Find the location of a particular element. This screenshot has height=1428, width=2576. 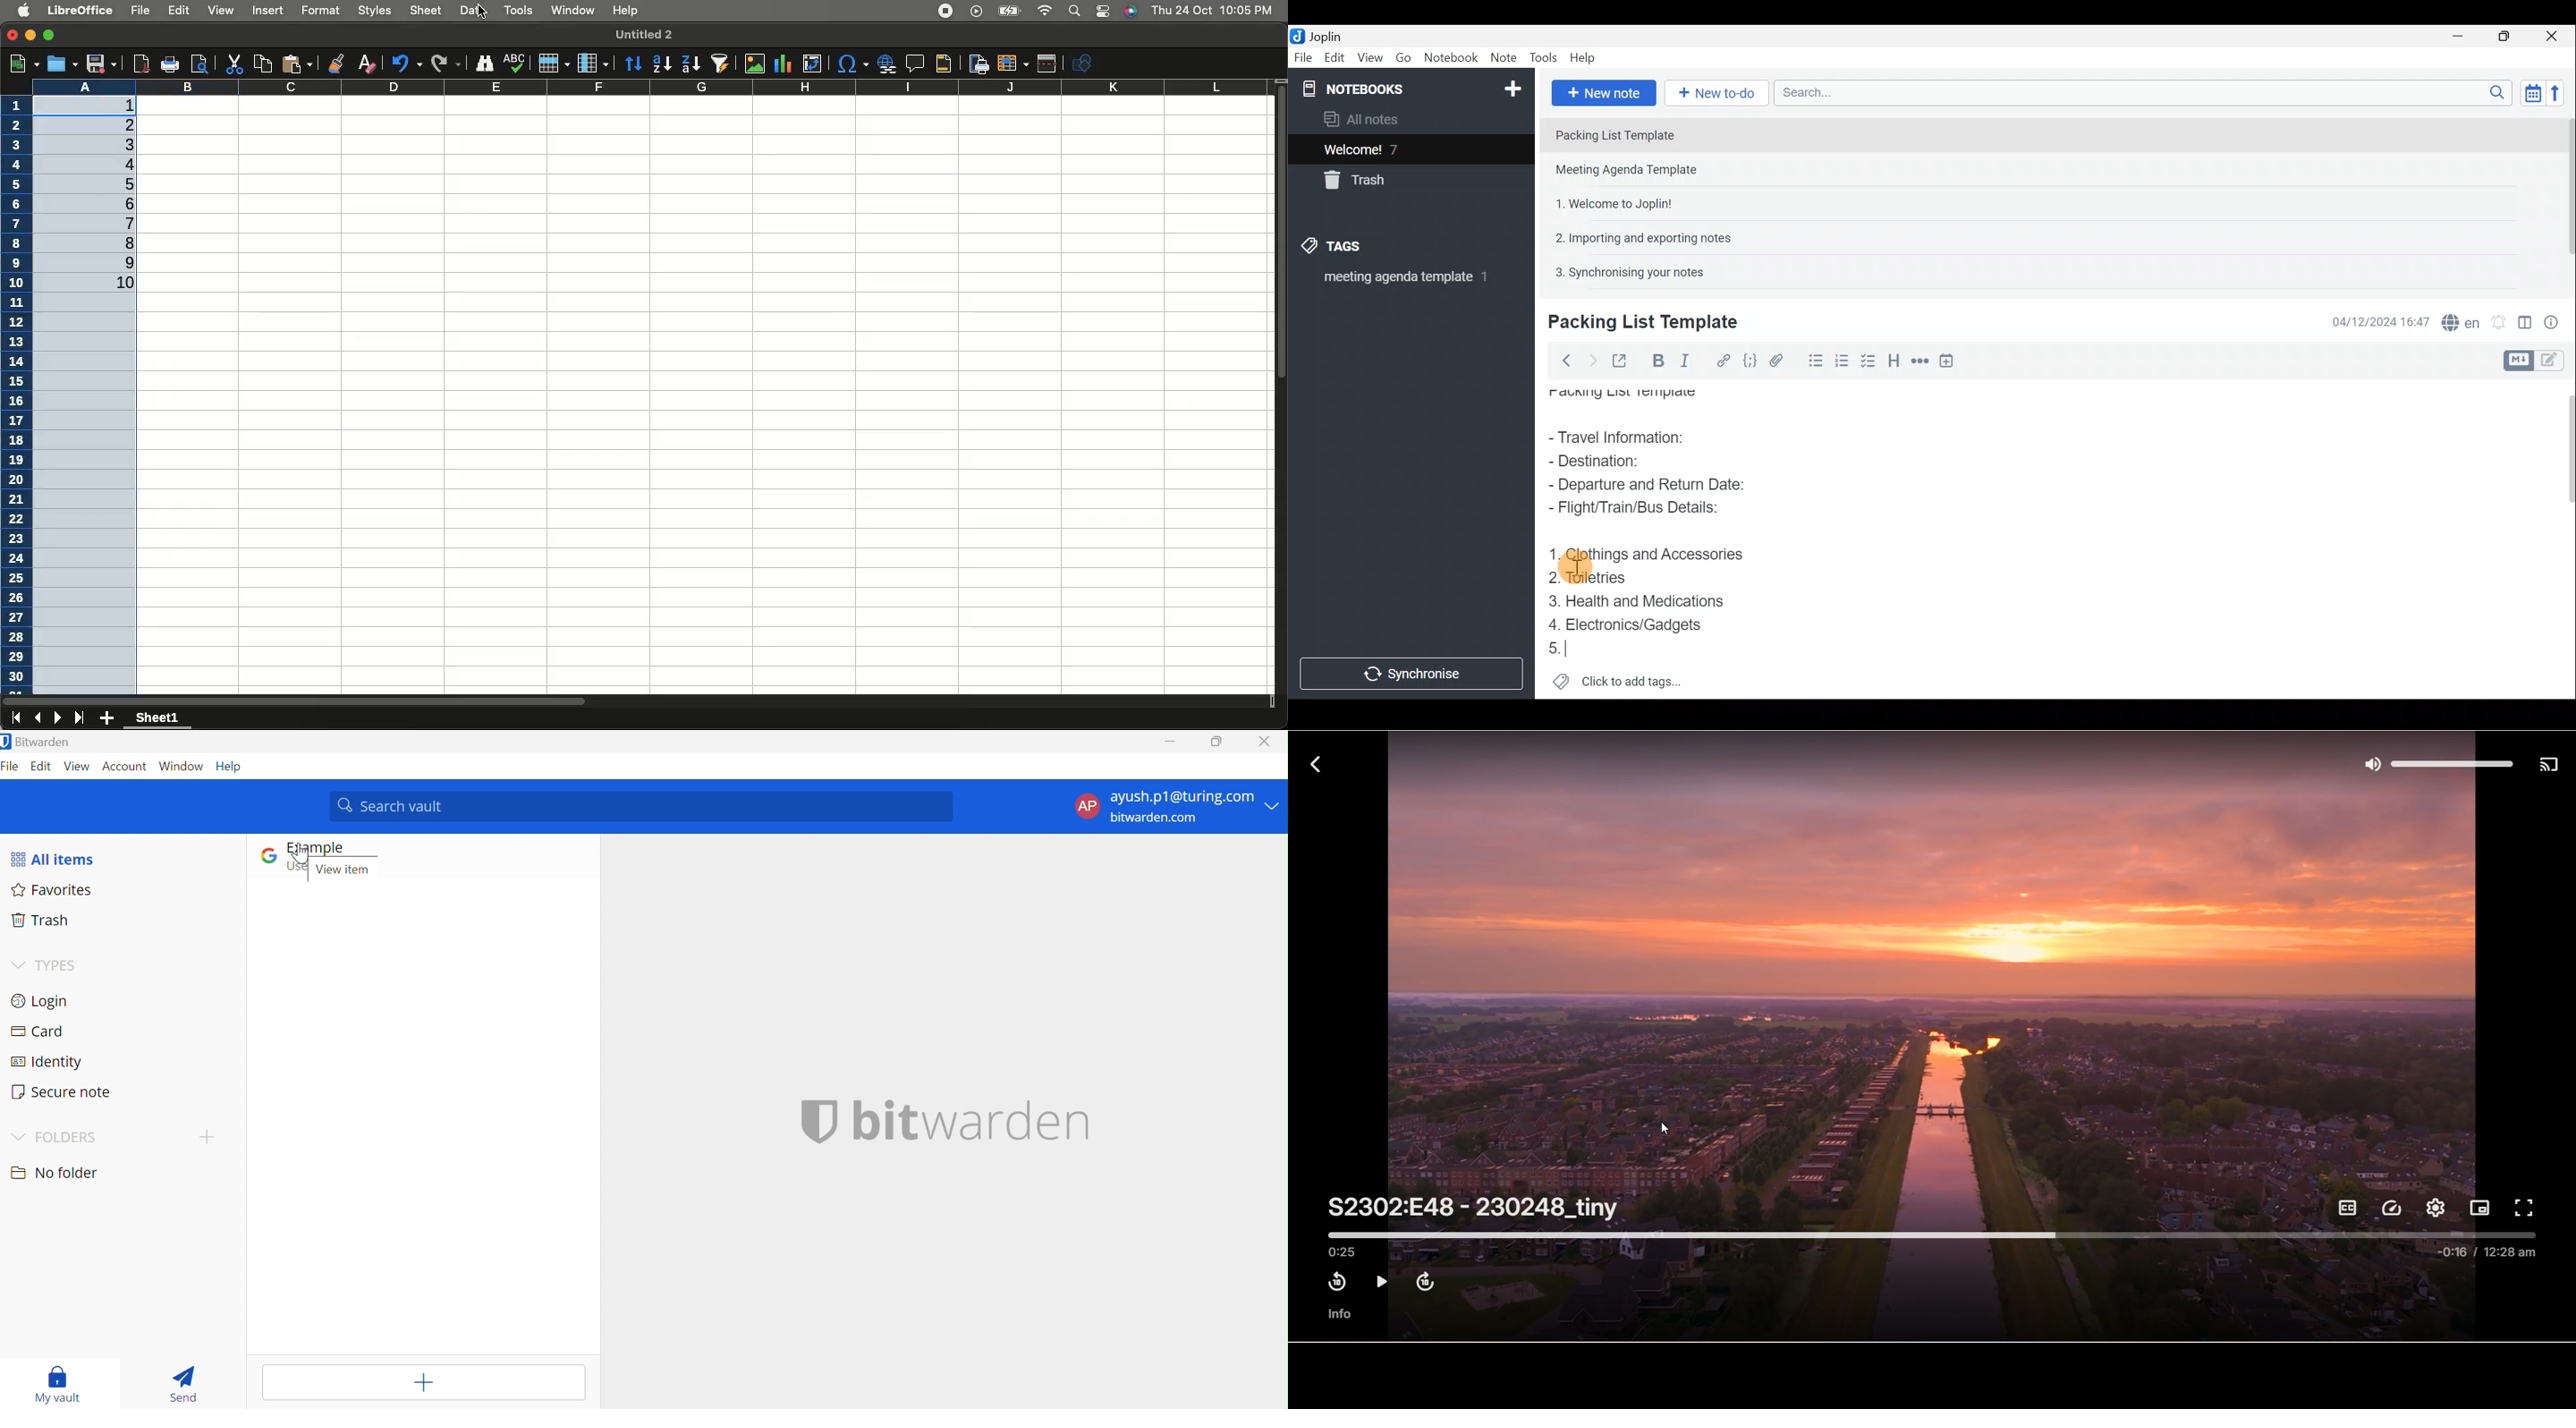

Toiletries is located at coordinates (1593, 578).